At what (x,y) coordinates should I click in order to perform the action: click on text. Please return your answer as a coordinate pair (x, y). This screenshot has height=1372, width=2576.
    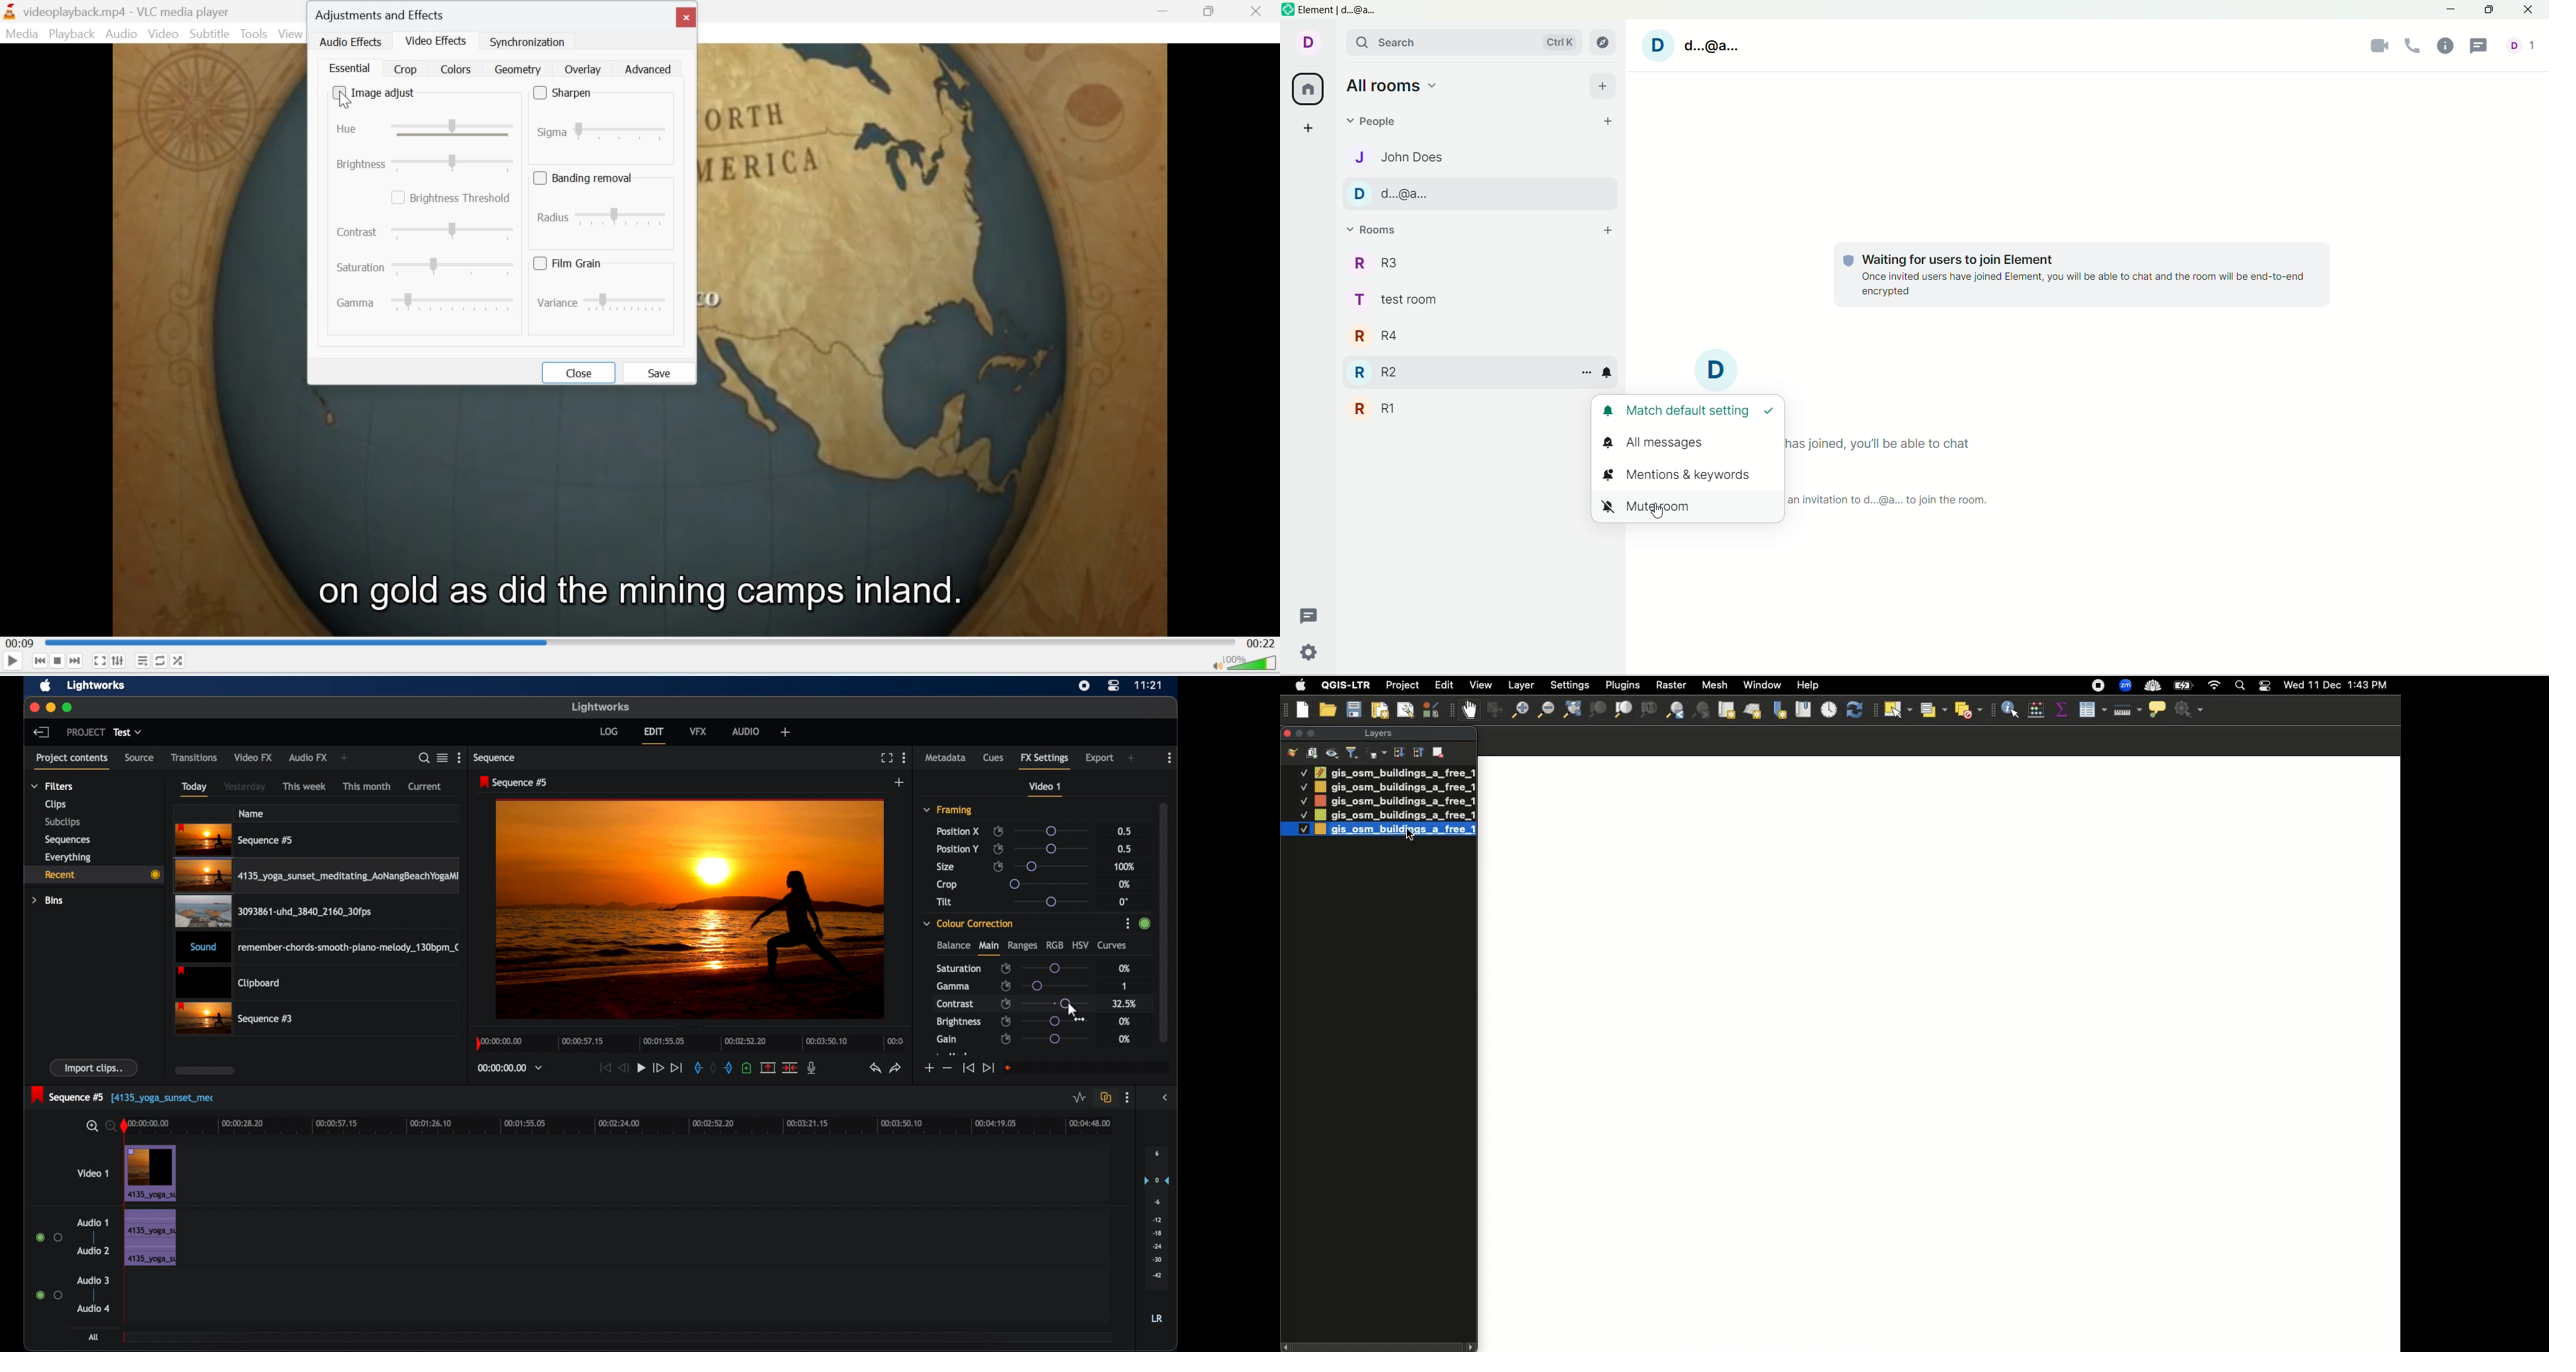
    Looking at the image, I should click on (2074, 276).